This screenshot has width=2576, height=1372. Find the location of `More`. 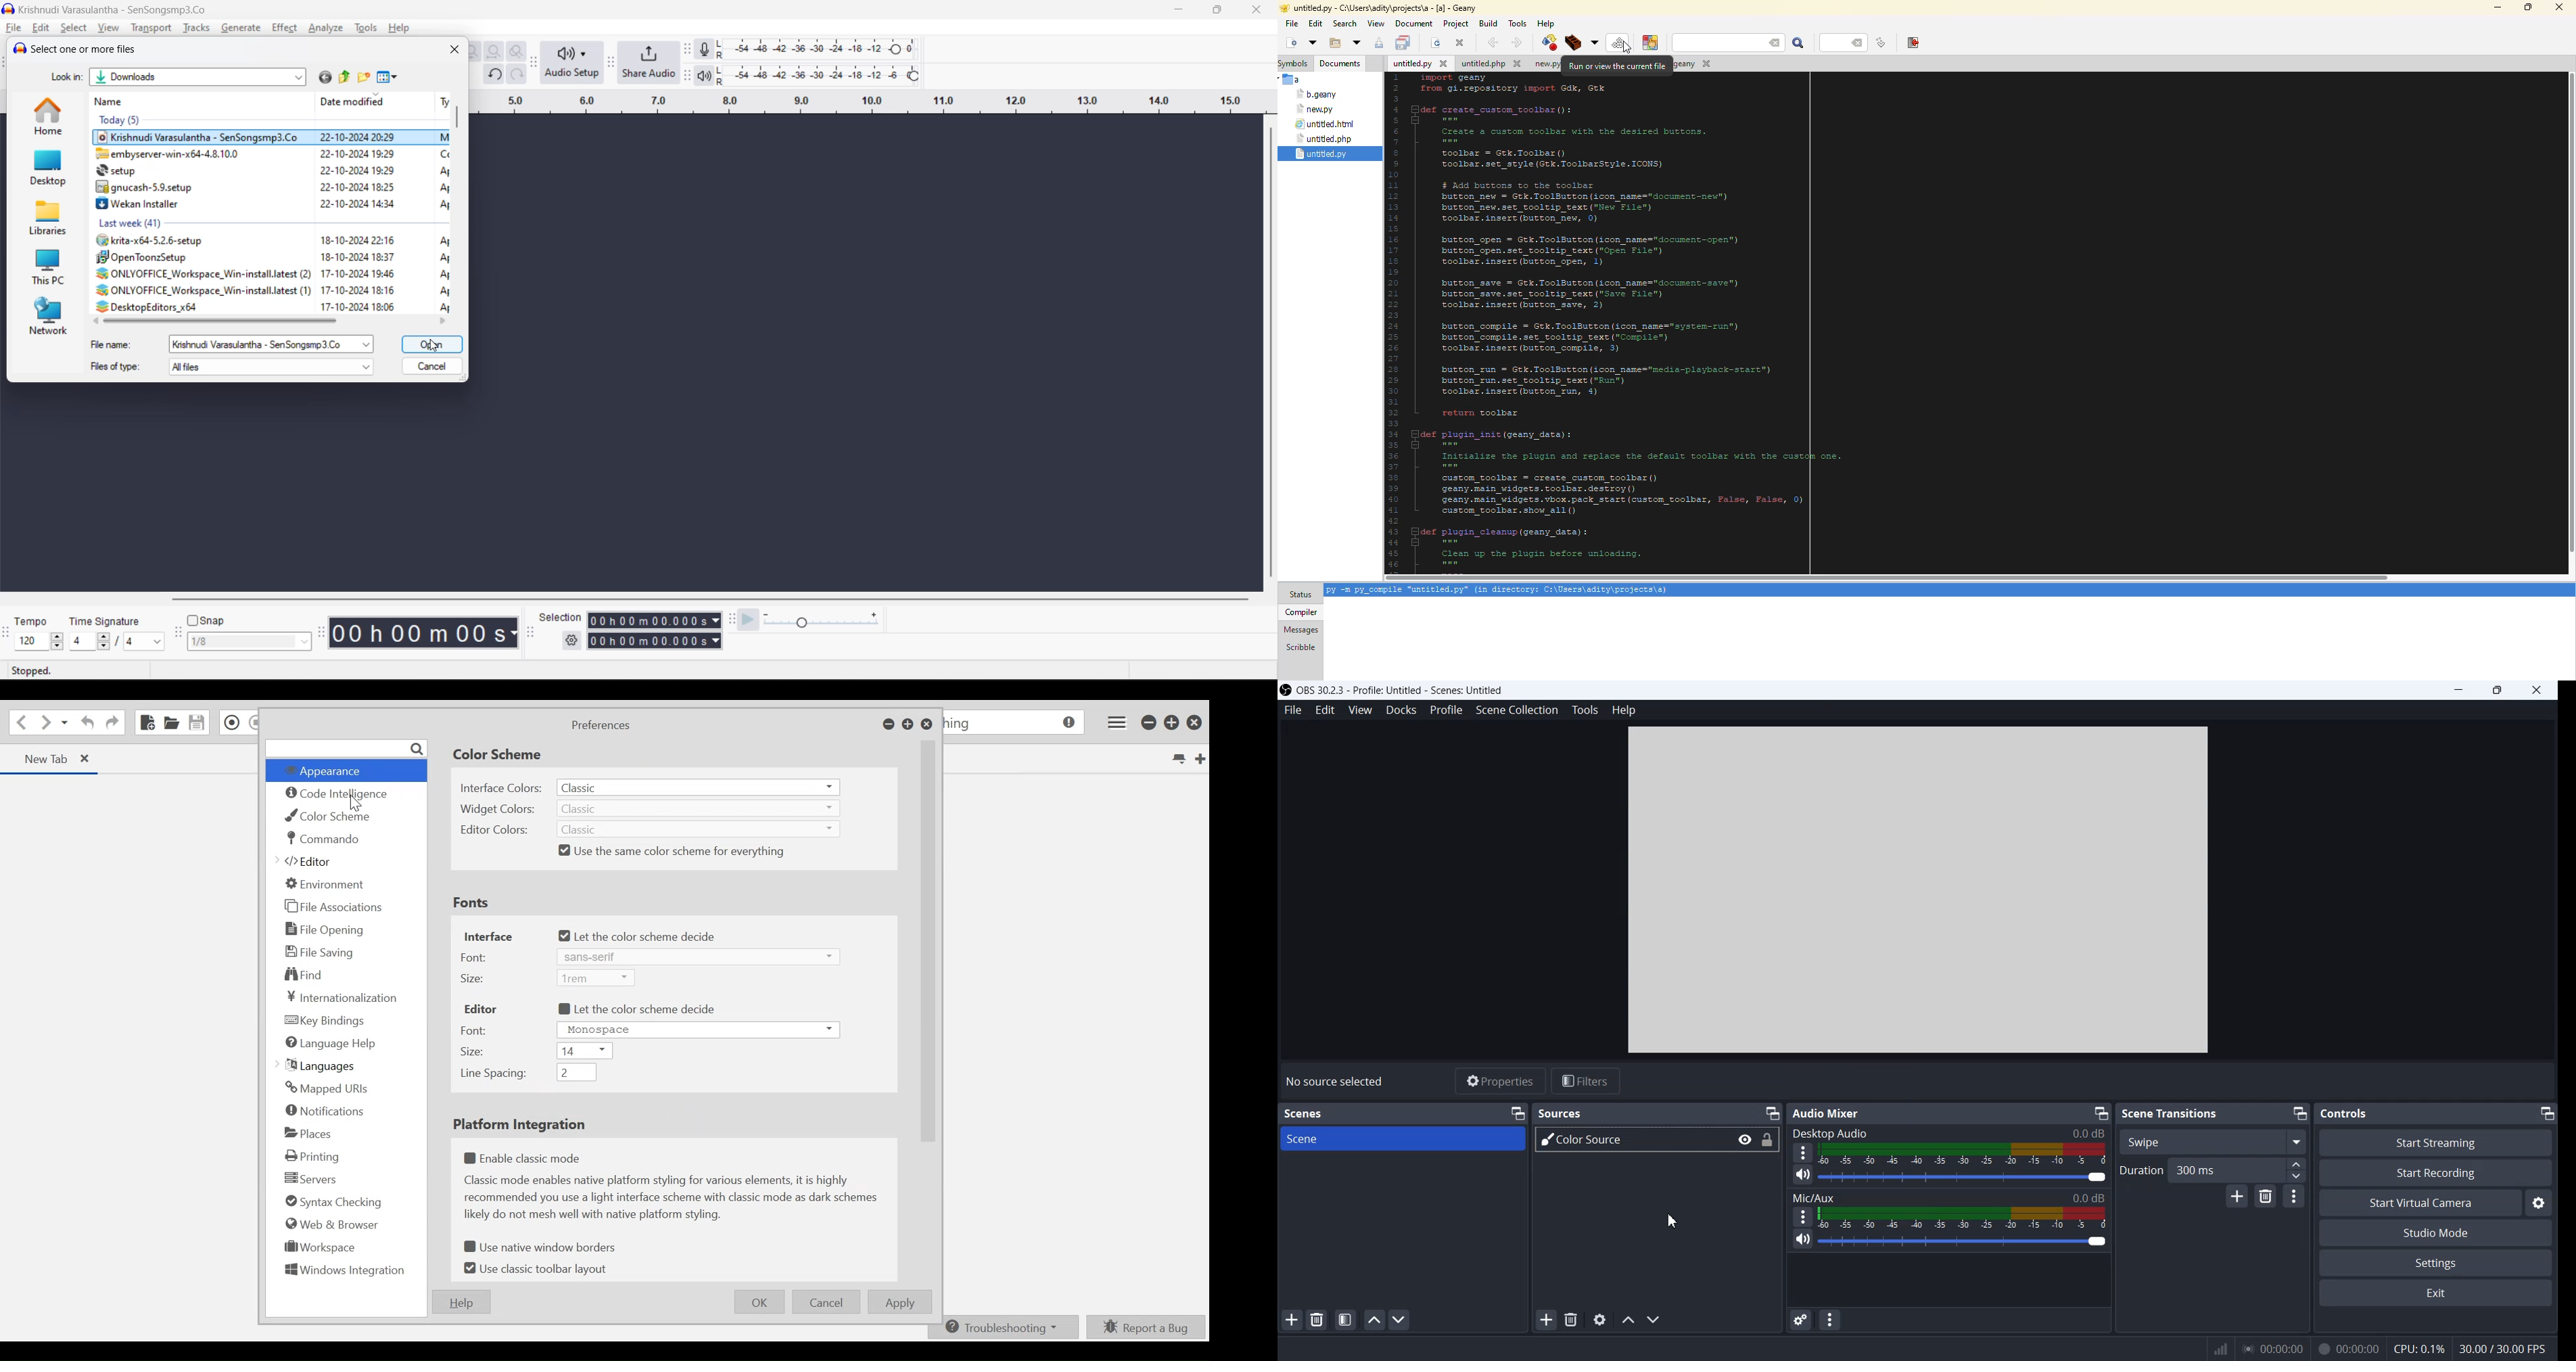

More is located at coordinates (1803, 1153).